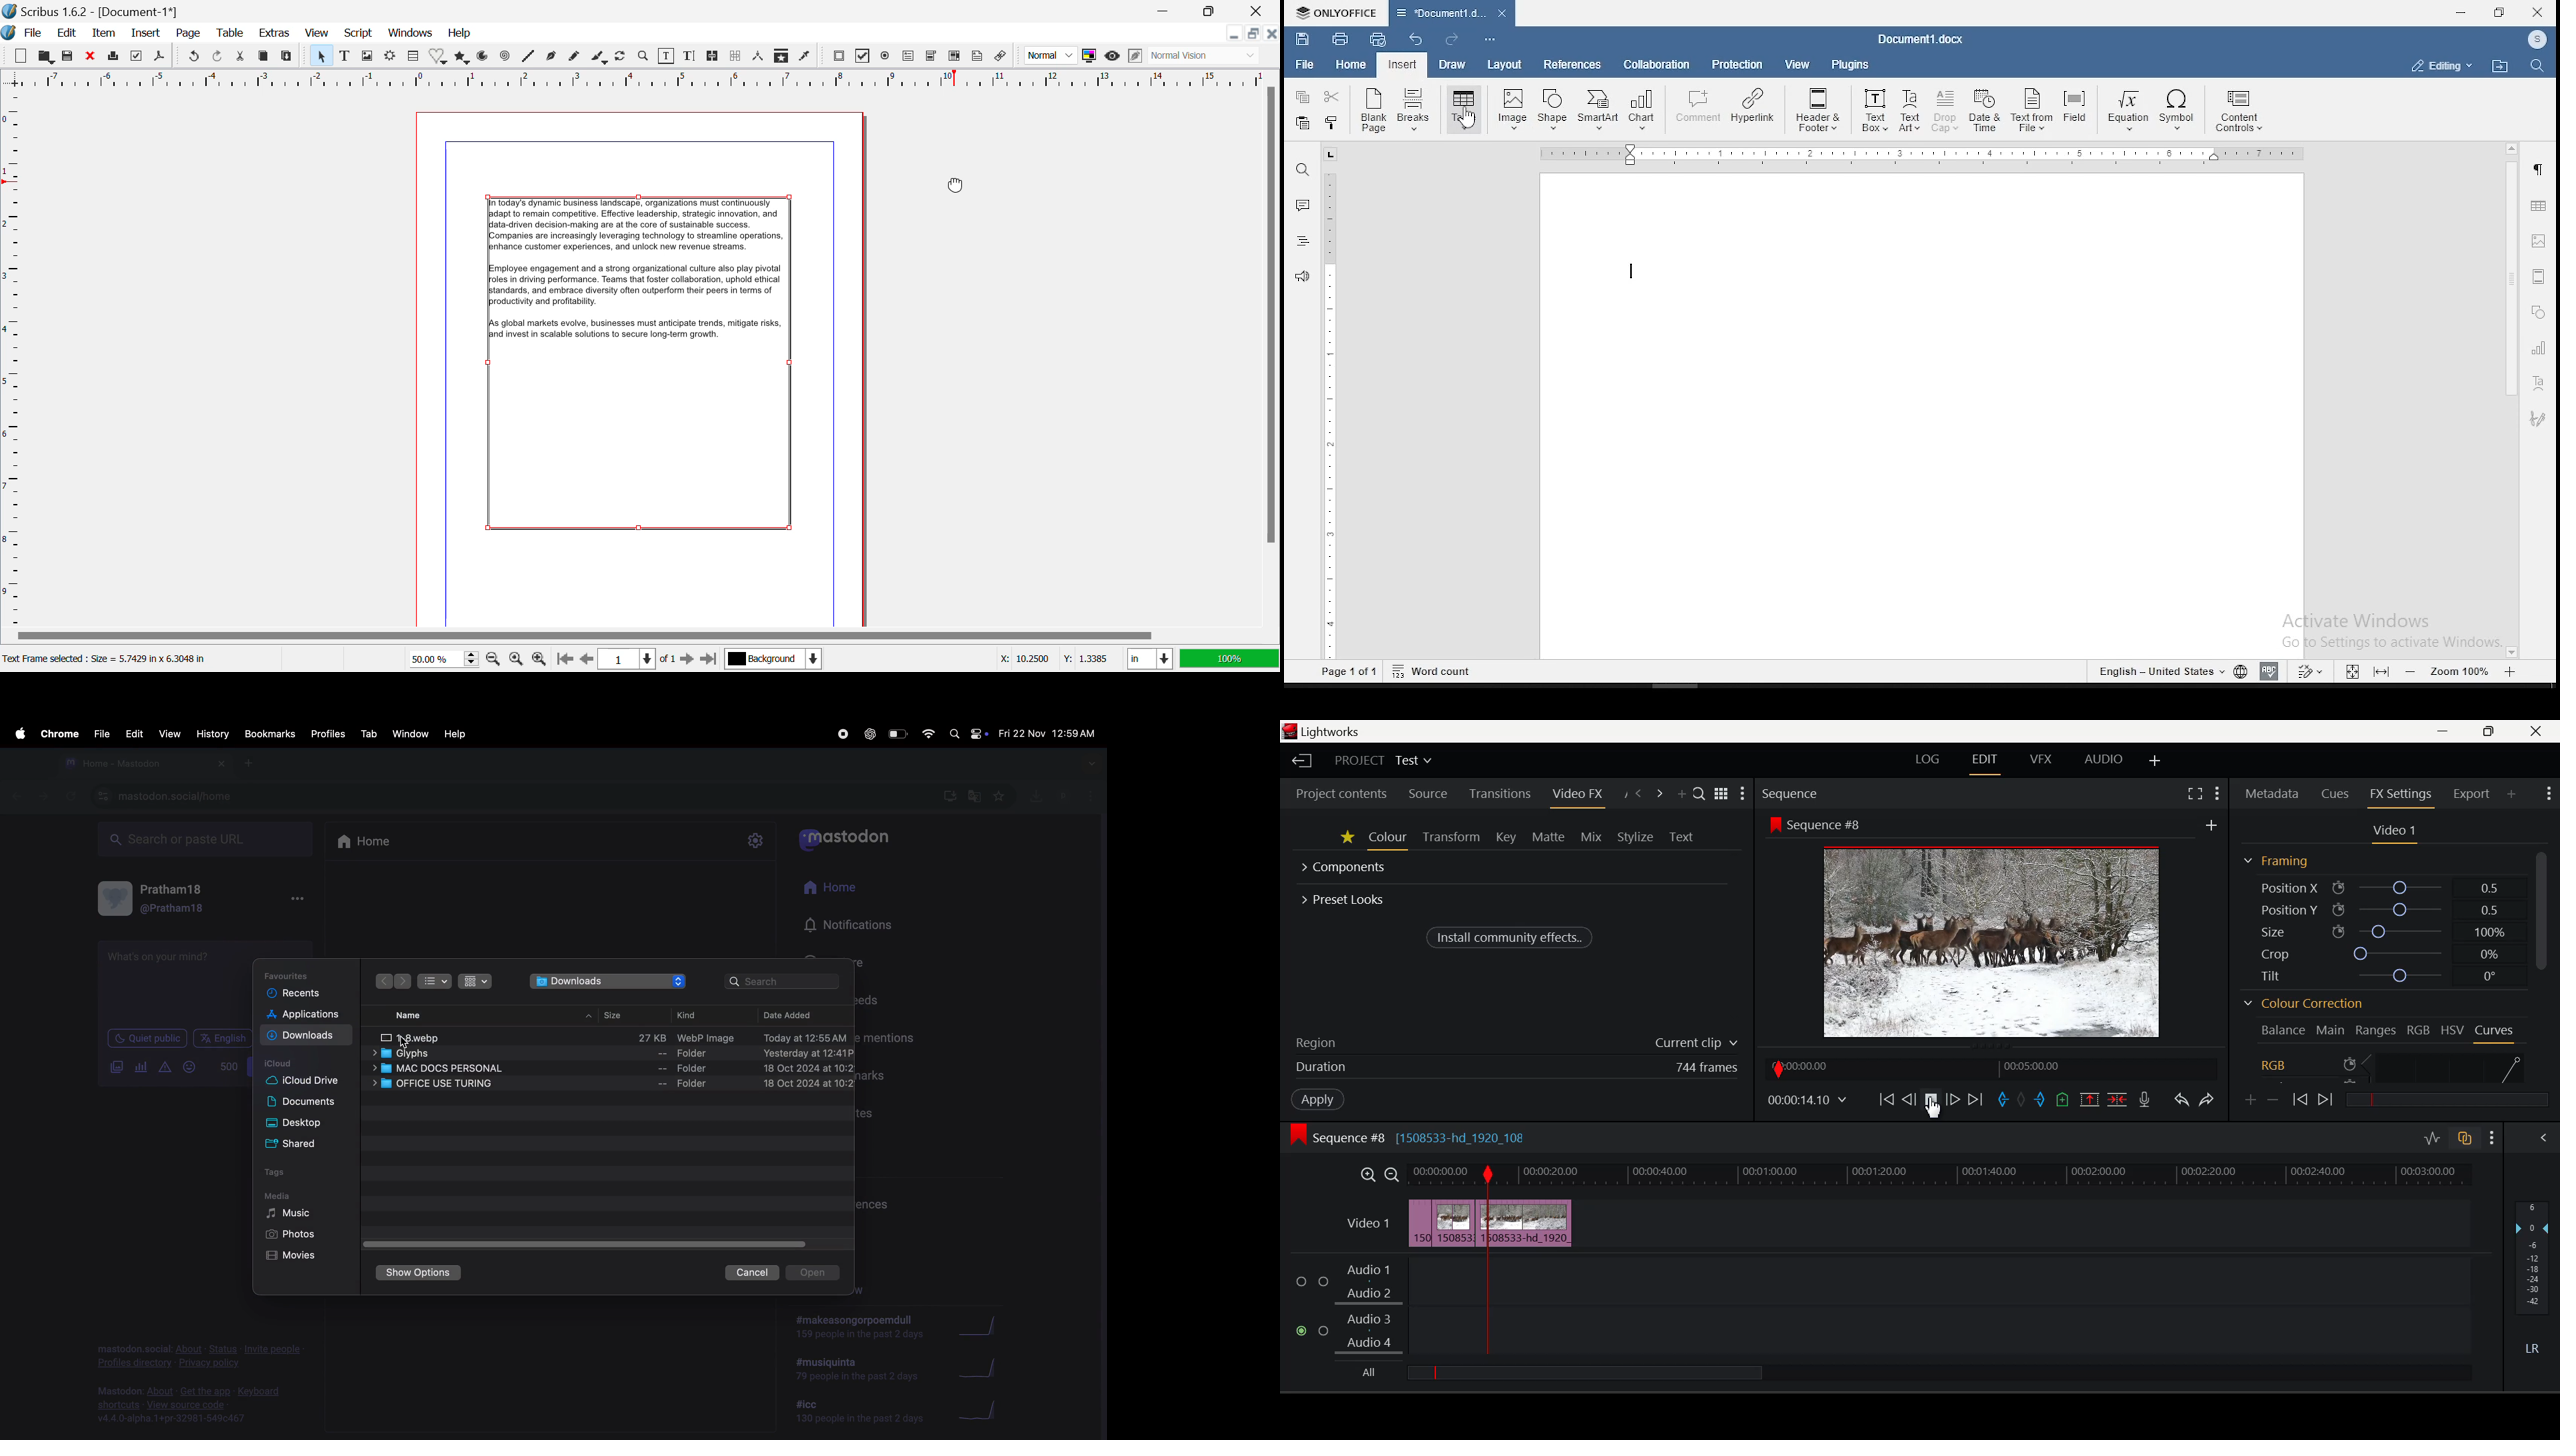 The image size is (2576, 1456). Describe the element at coordinates (1791, 793) in the screenshot. I see `Sequence Preview Section` at that location.